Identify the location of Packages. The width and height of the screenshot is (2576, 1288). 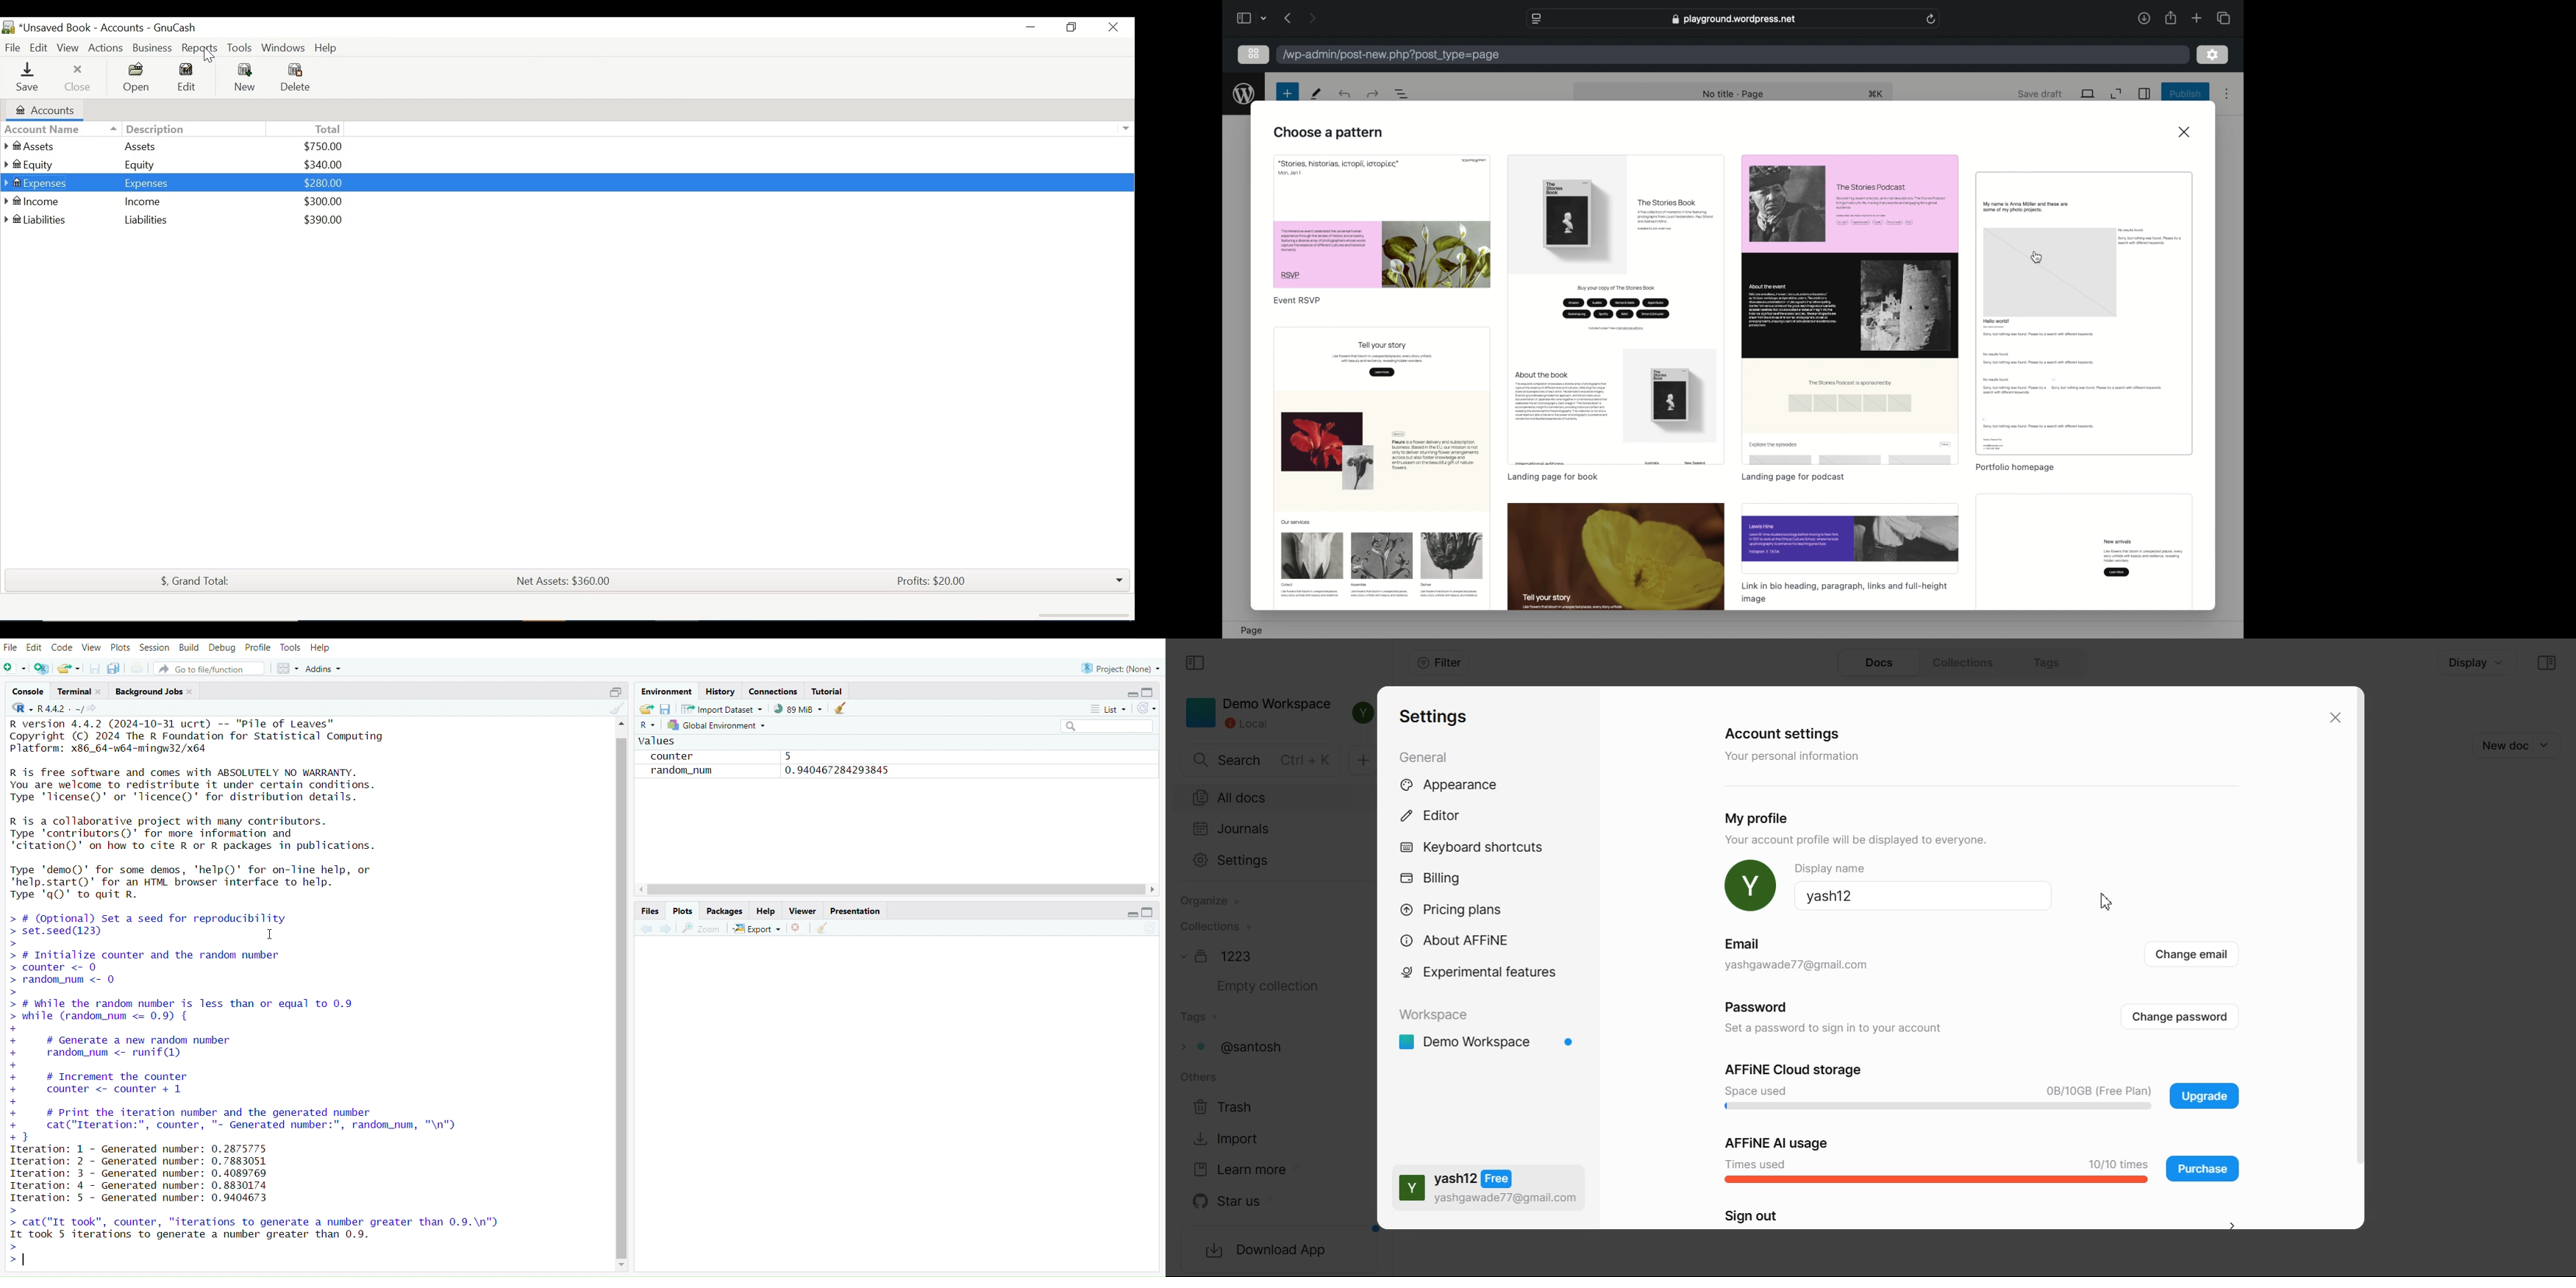
(725, 910).